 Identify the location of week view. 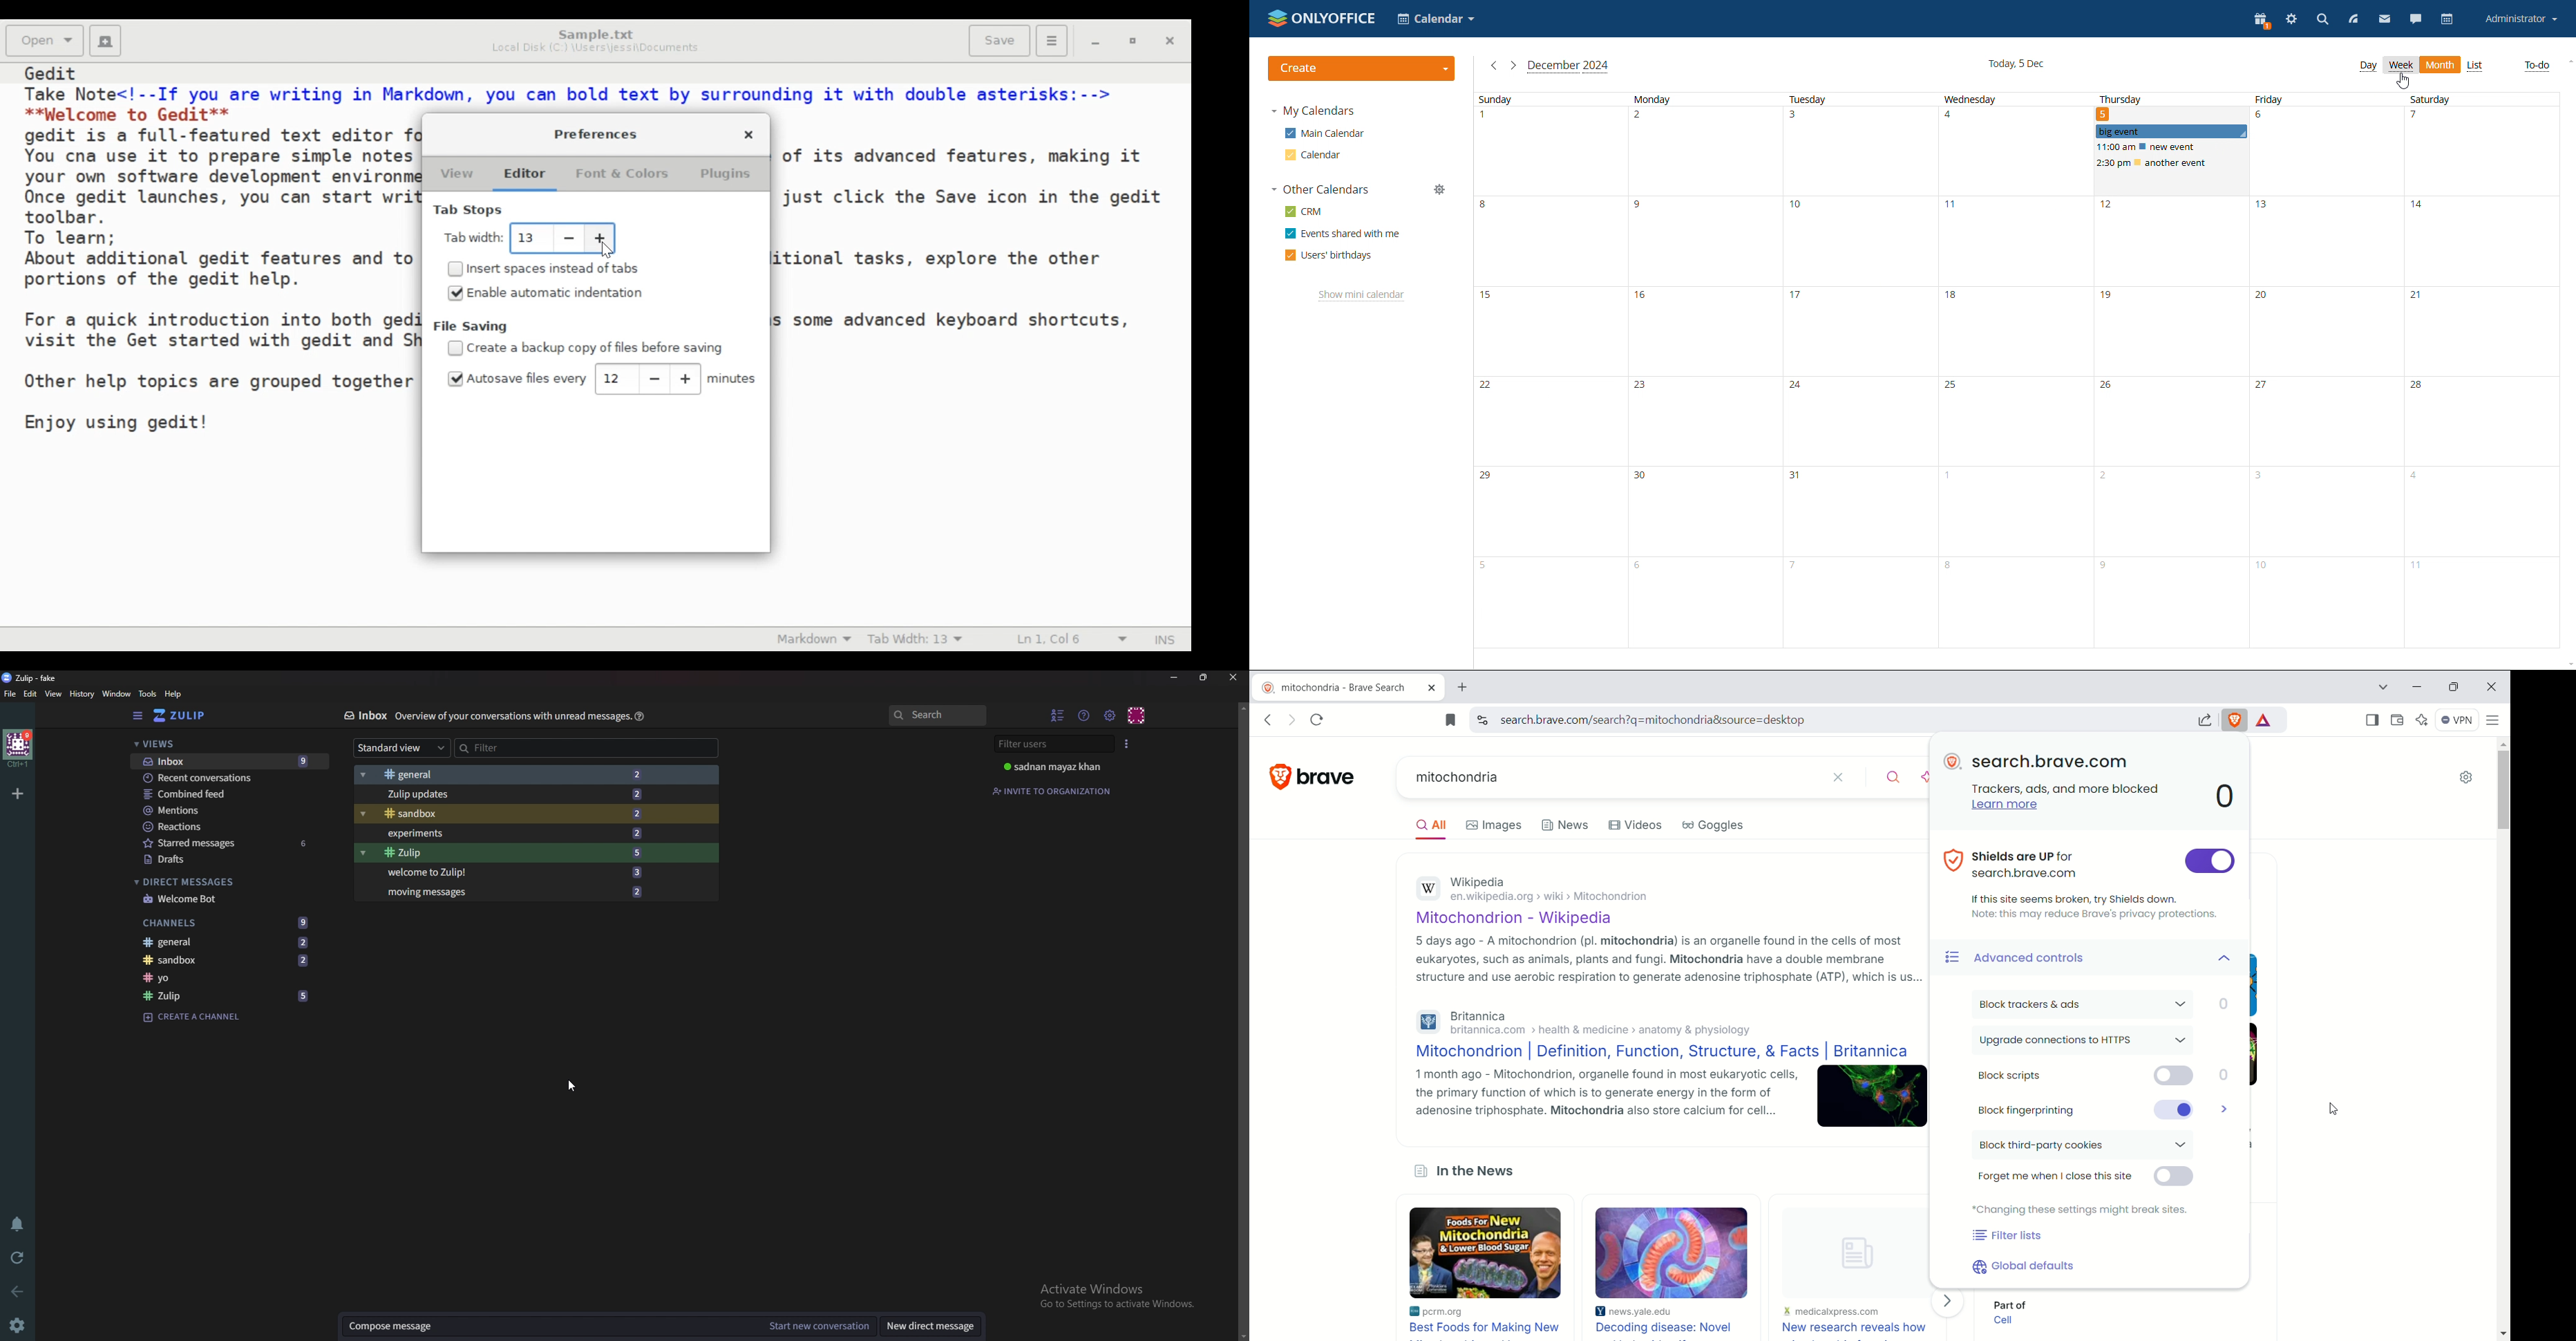
(2400, 66).